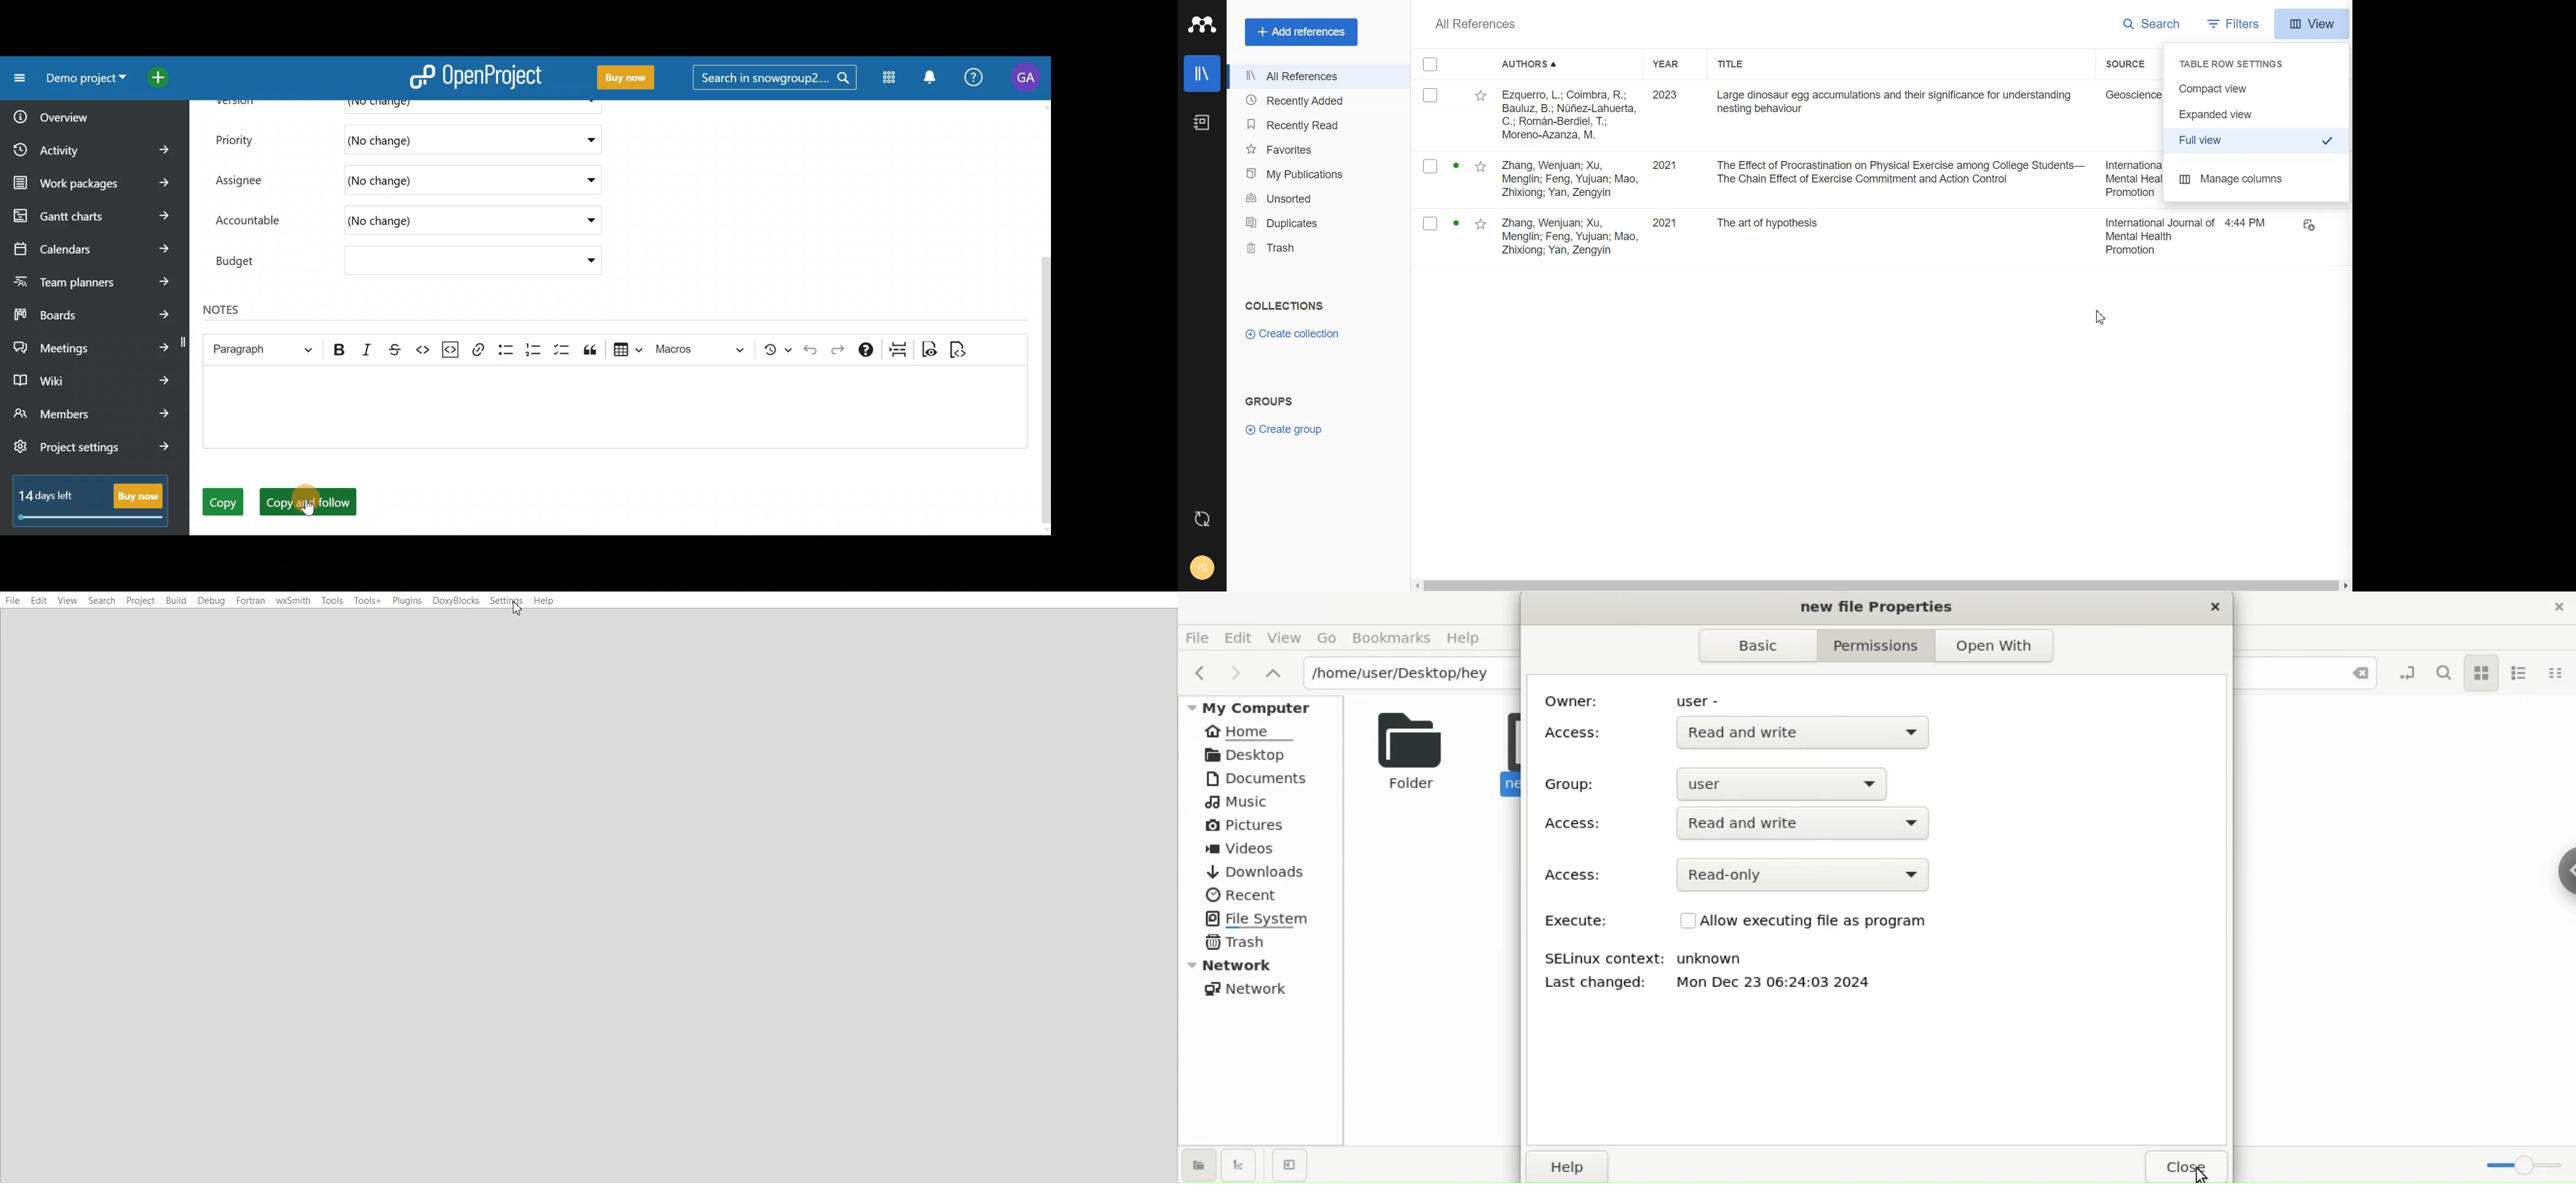 This screenshot has width=2576, height=1204. What do you see at coordinates (101, 454) in the screenshot?
I see `Project settings` at bounding box center [101, 454].